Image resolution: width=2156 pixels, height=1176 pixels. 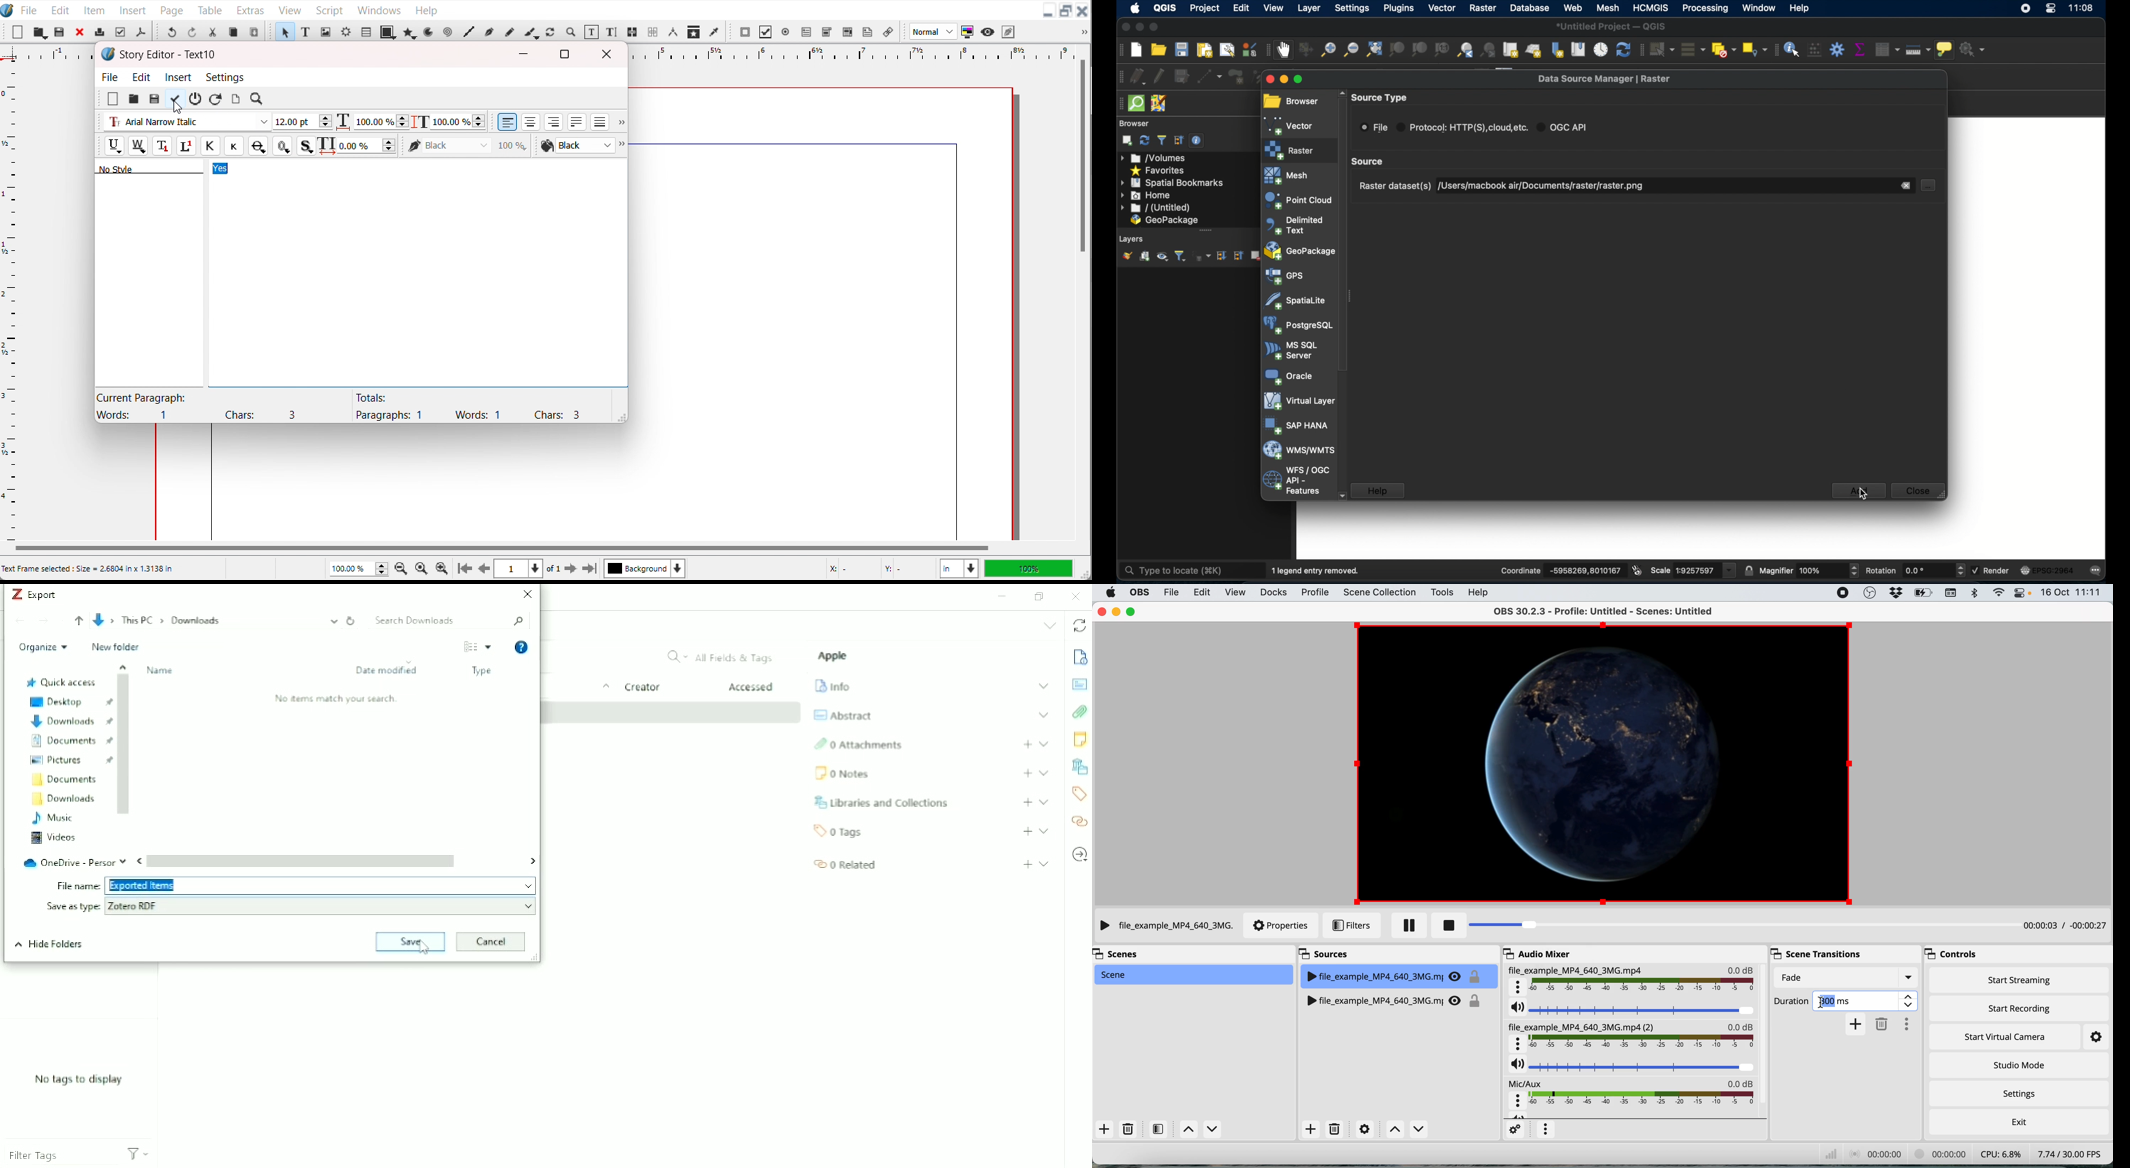 What do you see at coordinates (1110, 592) in the screenshot?
I see `system logo` at bounding box center [1110, 592].